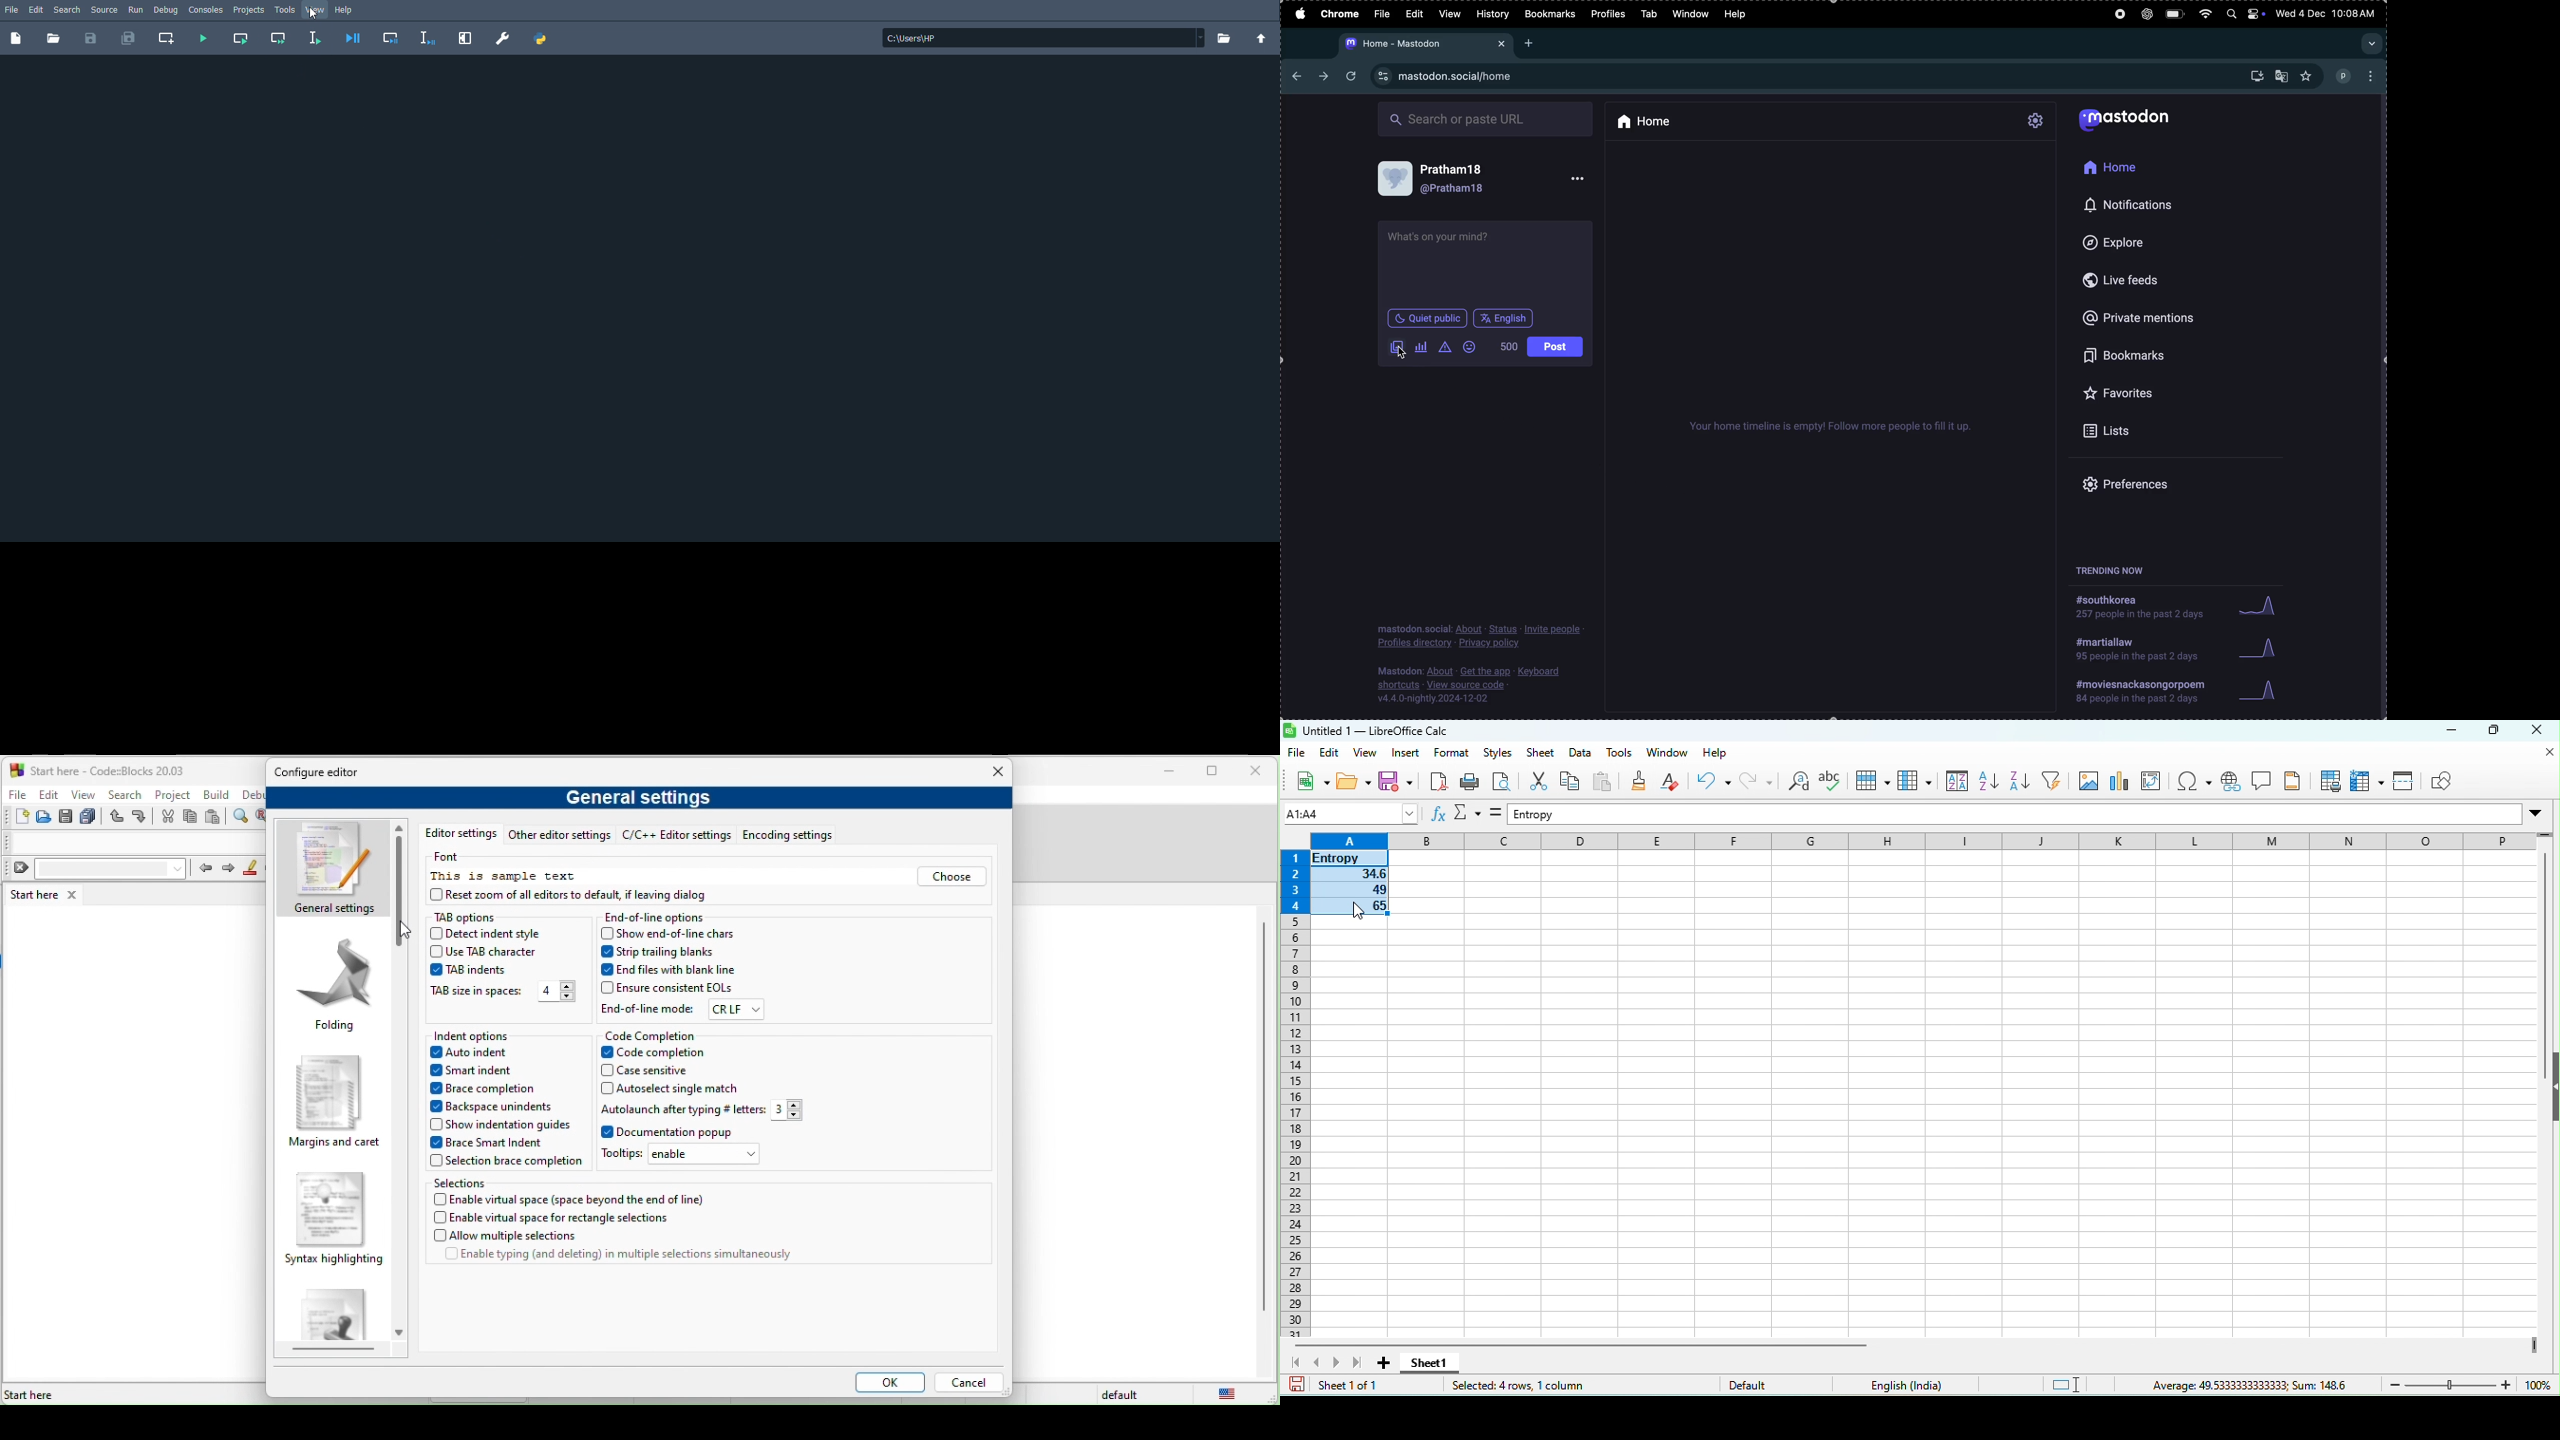 The width and height of the screenshot is (2576, 1456). Describe the element at coordinates (1232, 1394) in the screenshot. I see `united state` at that location.